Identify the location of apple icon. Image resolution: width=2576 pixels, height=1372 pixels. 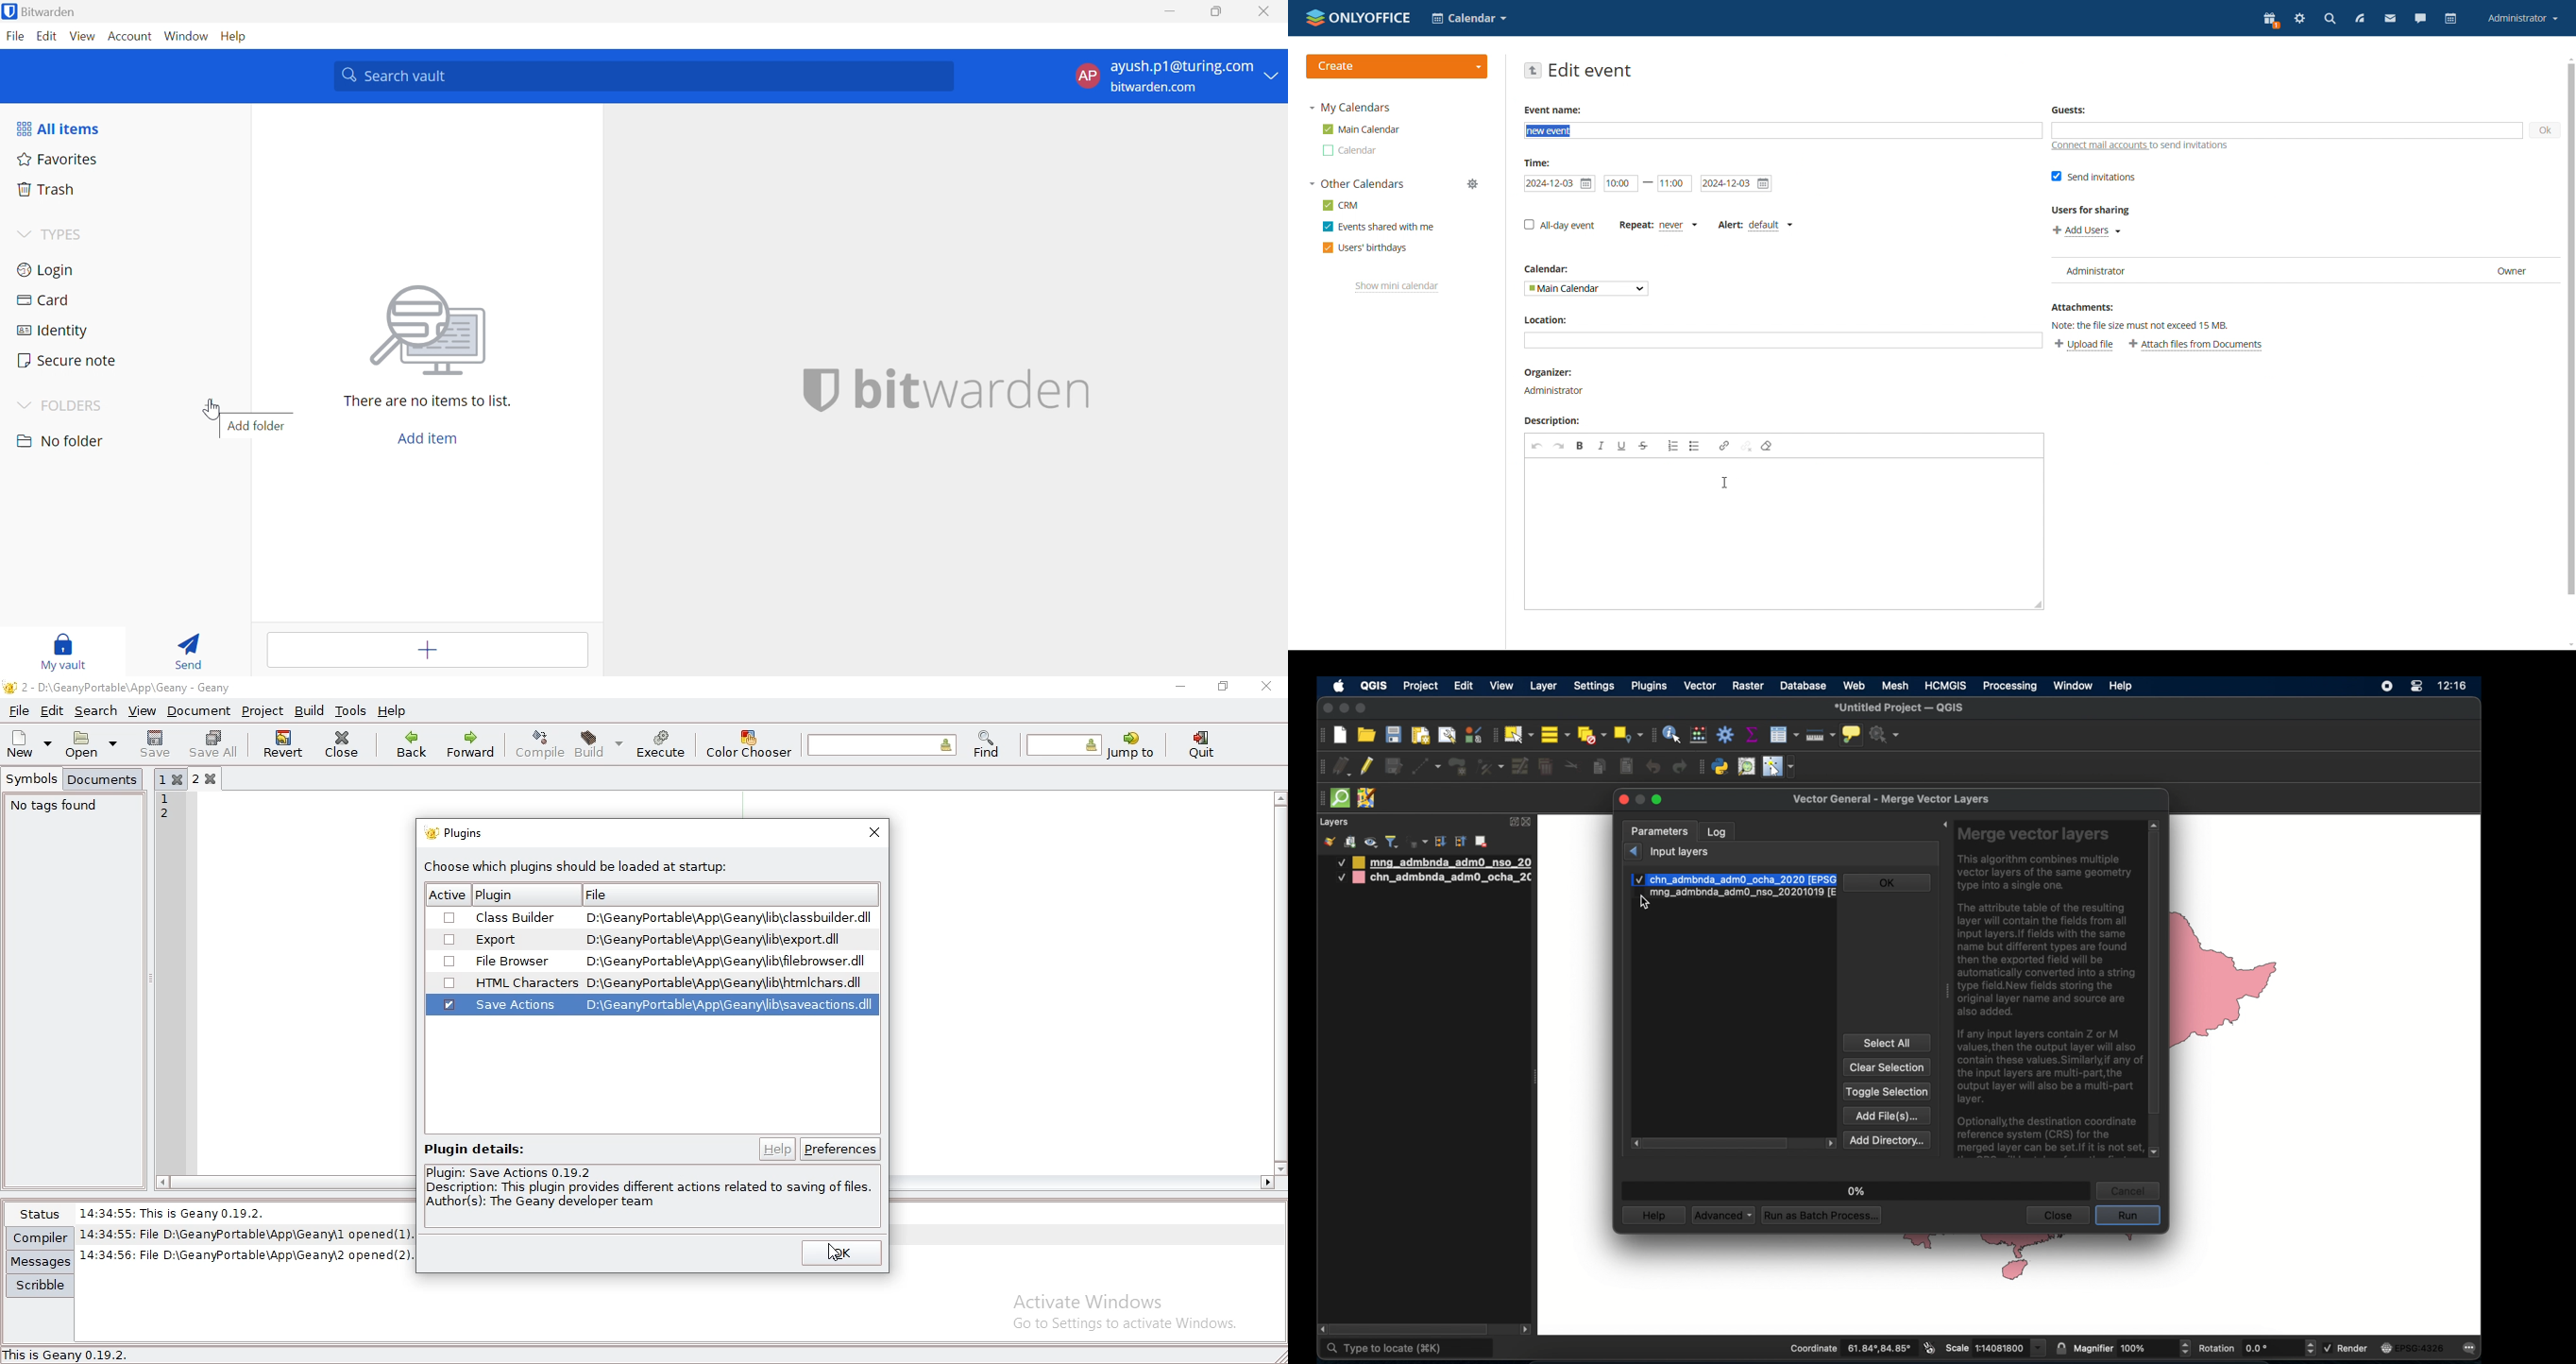
(1339, 686).